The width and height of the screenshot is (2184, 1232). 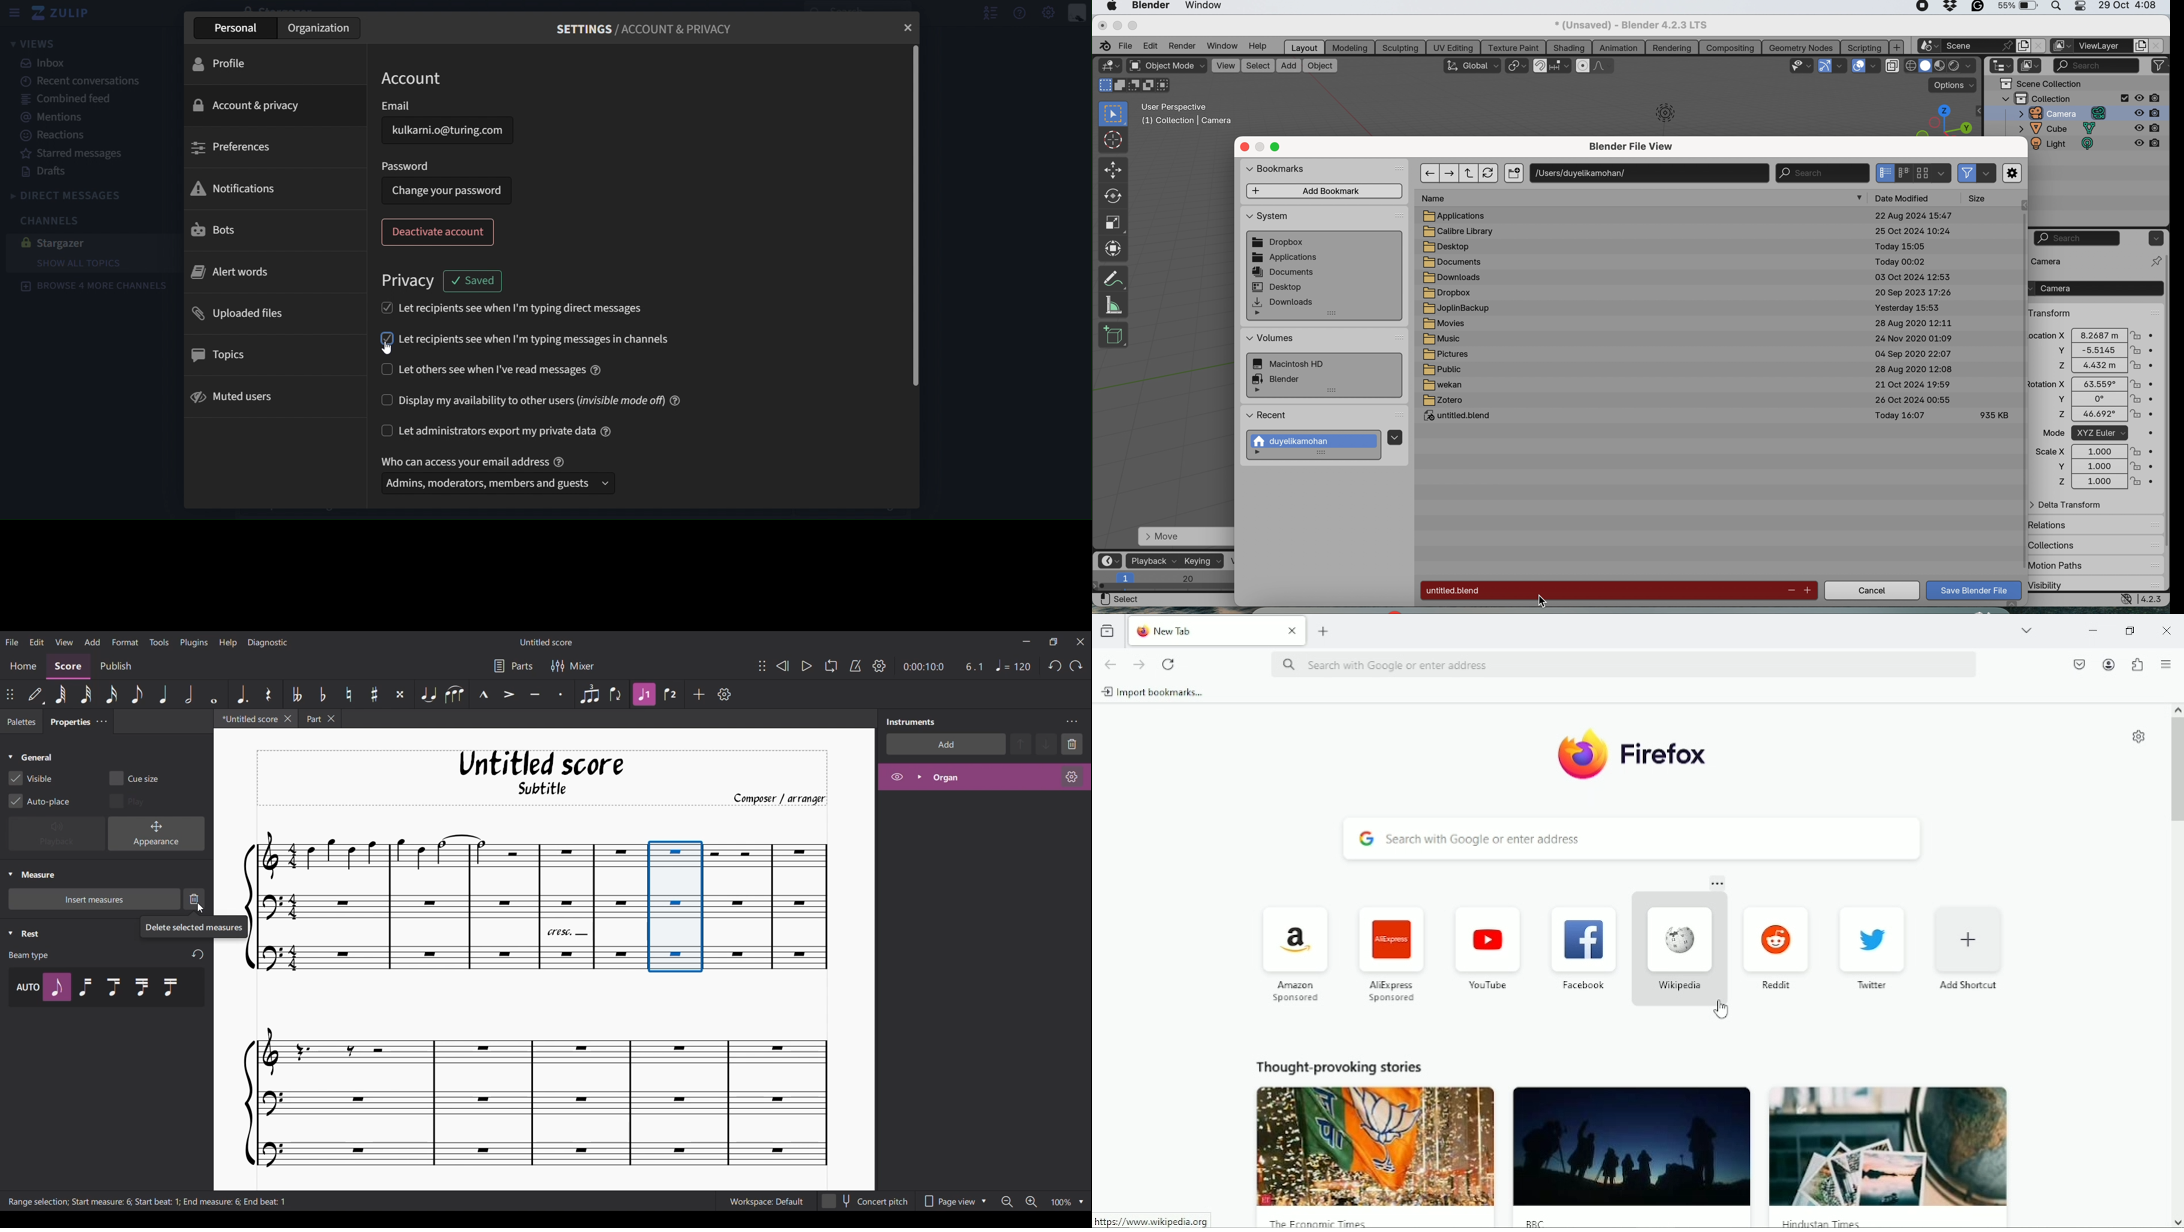 I want to click on Reddit, so click(x=1775, y=944).